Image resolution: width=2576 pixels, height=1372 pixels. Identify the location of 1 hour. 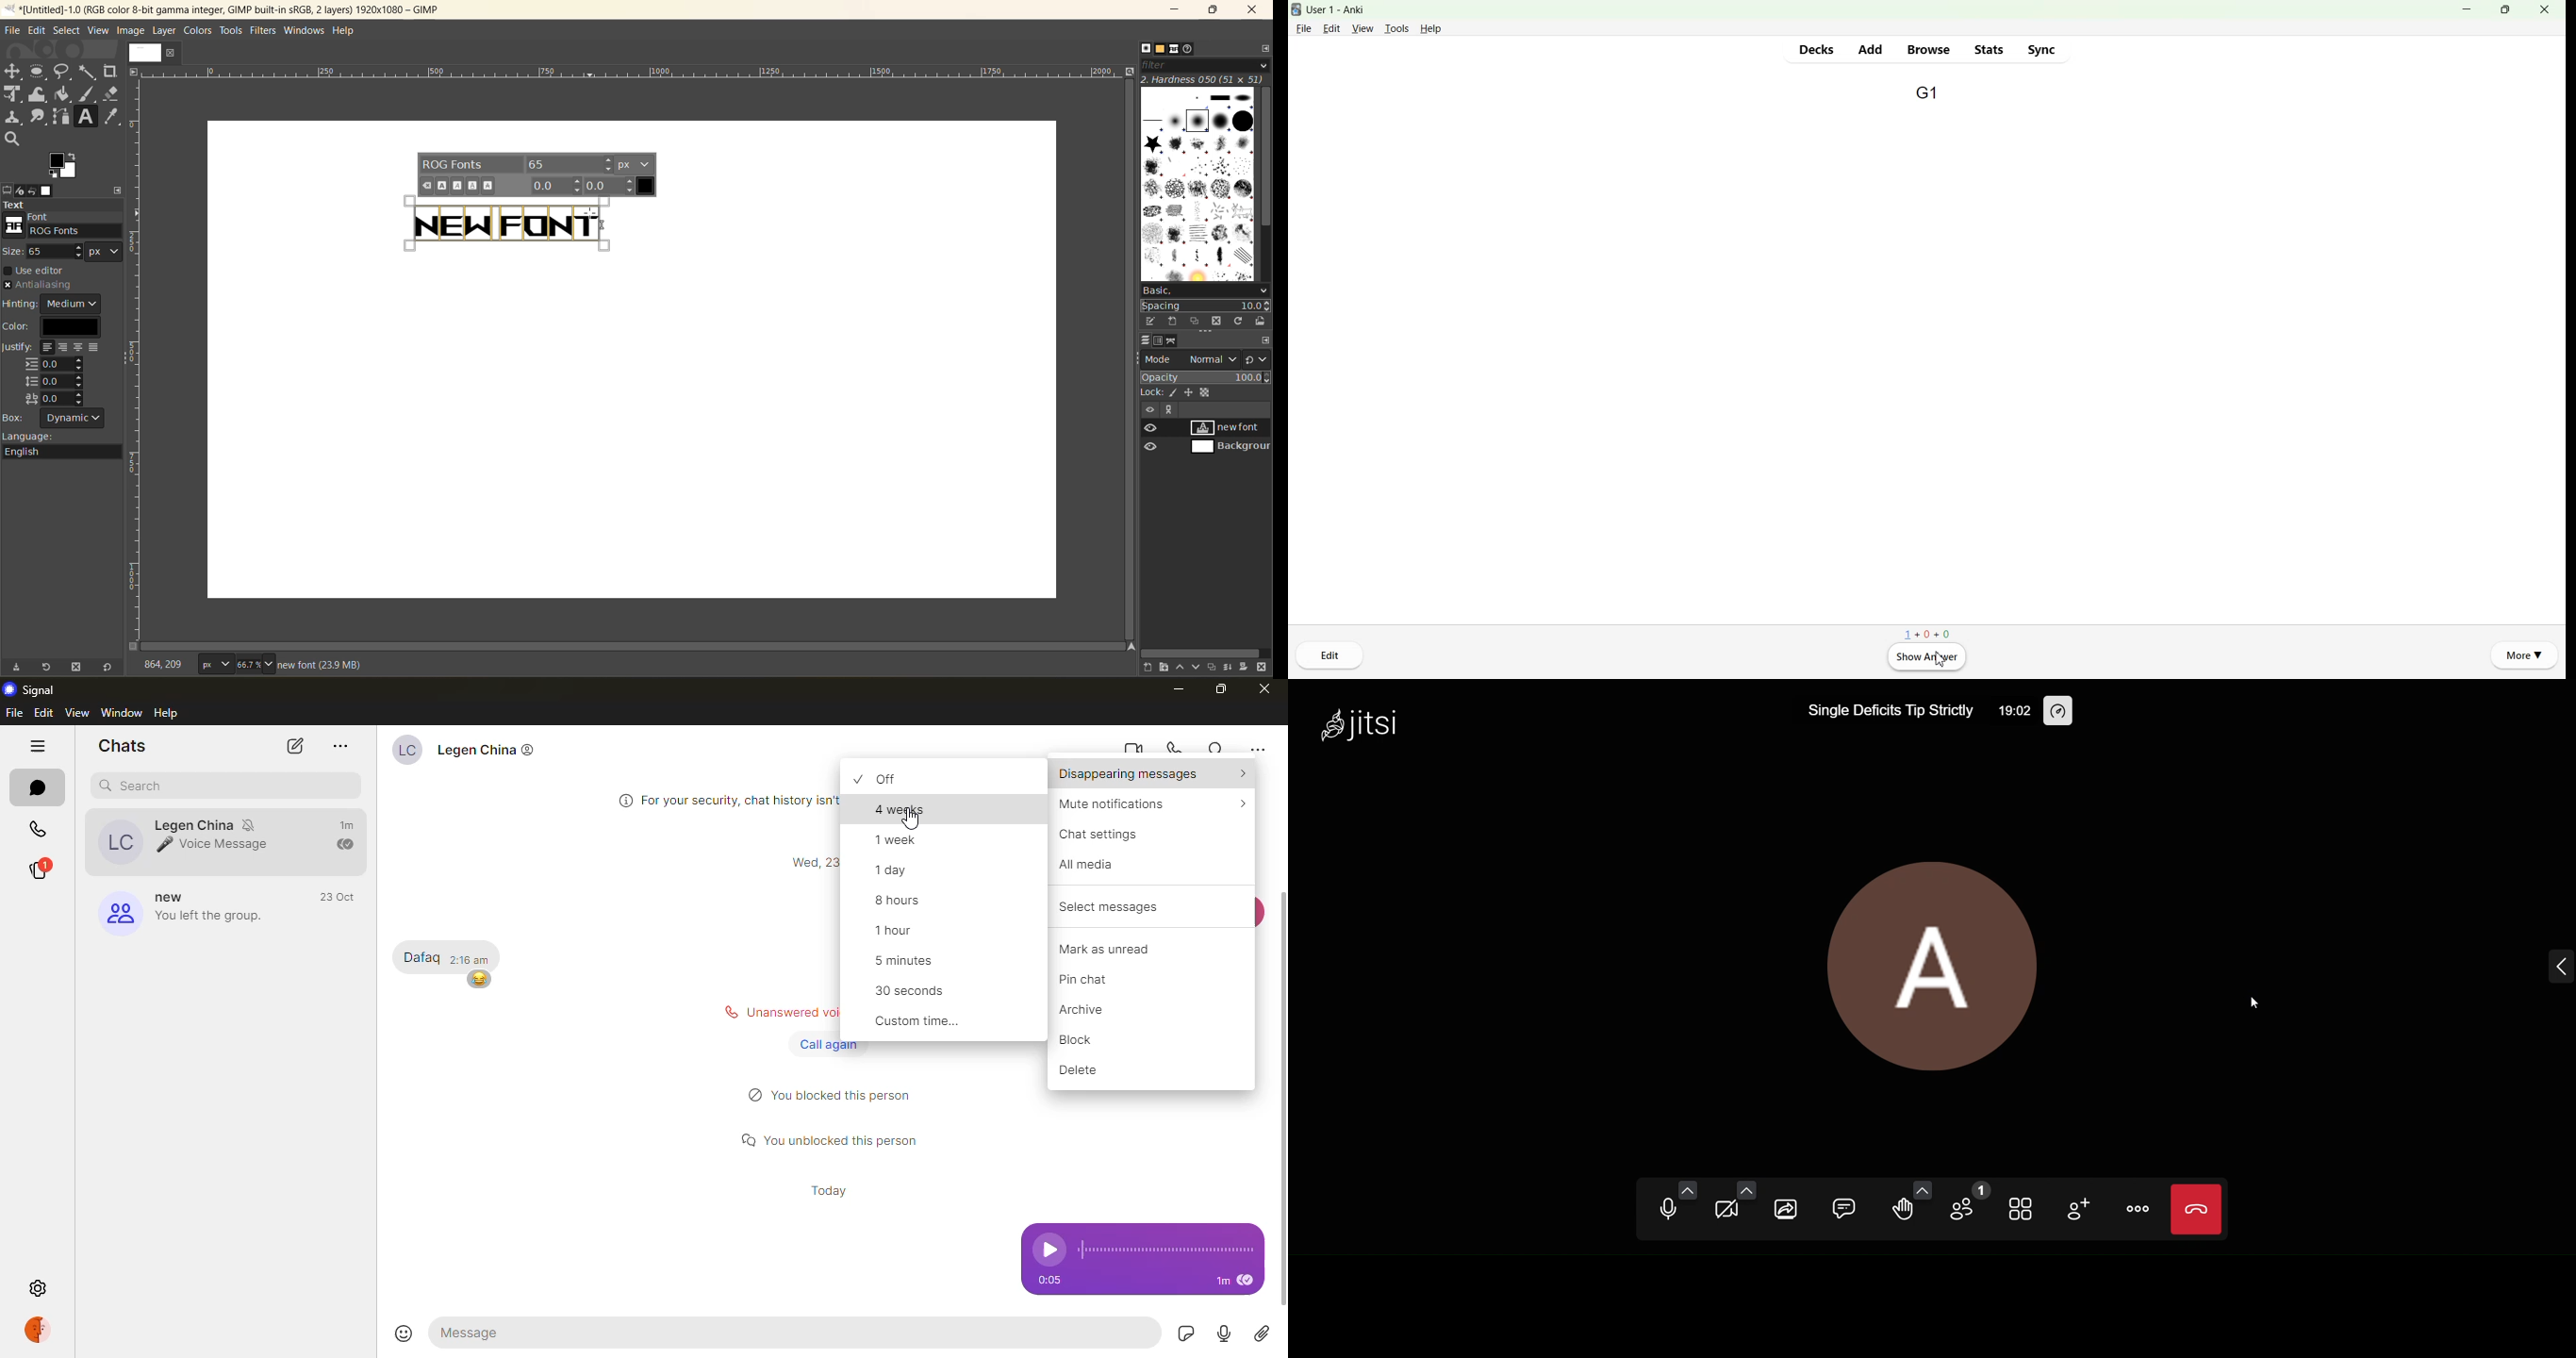
(898, 930).